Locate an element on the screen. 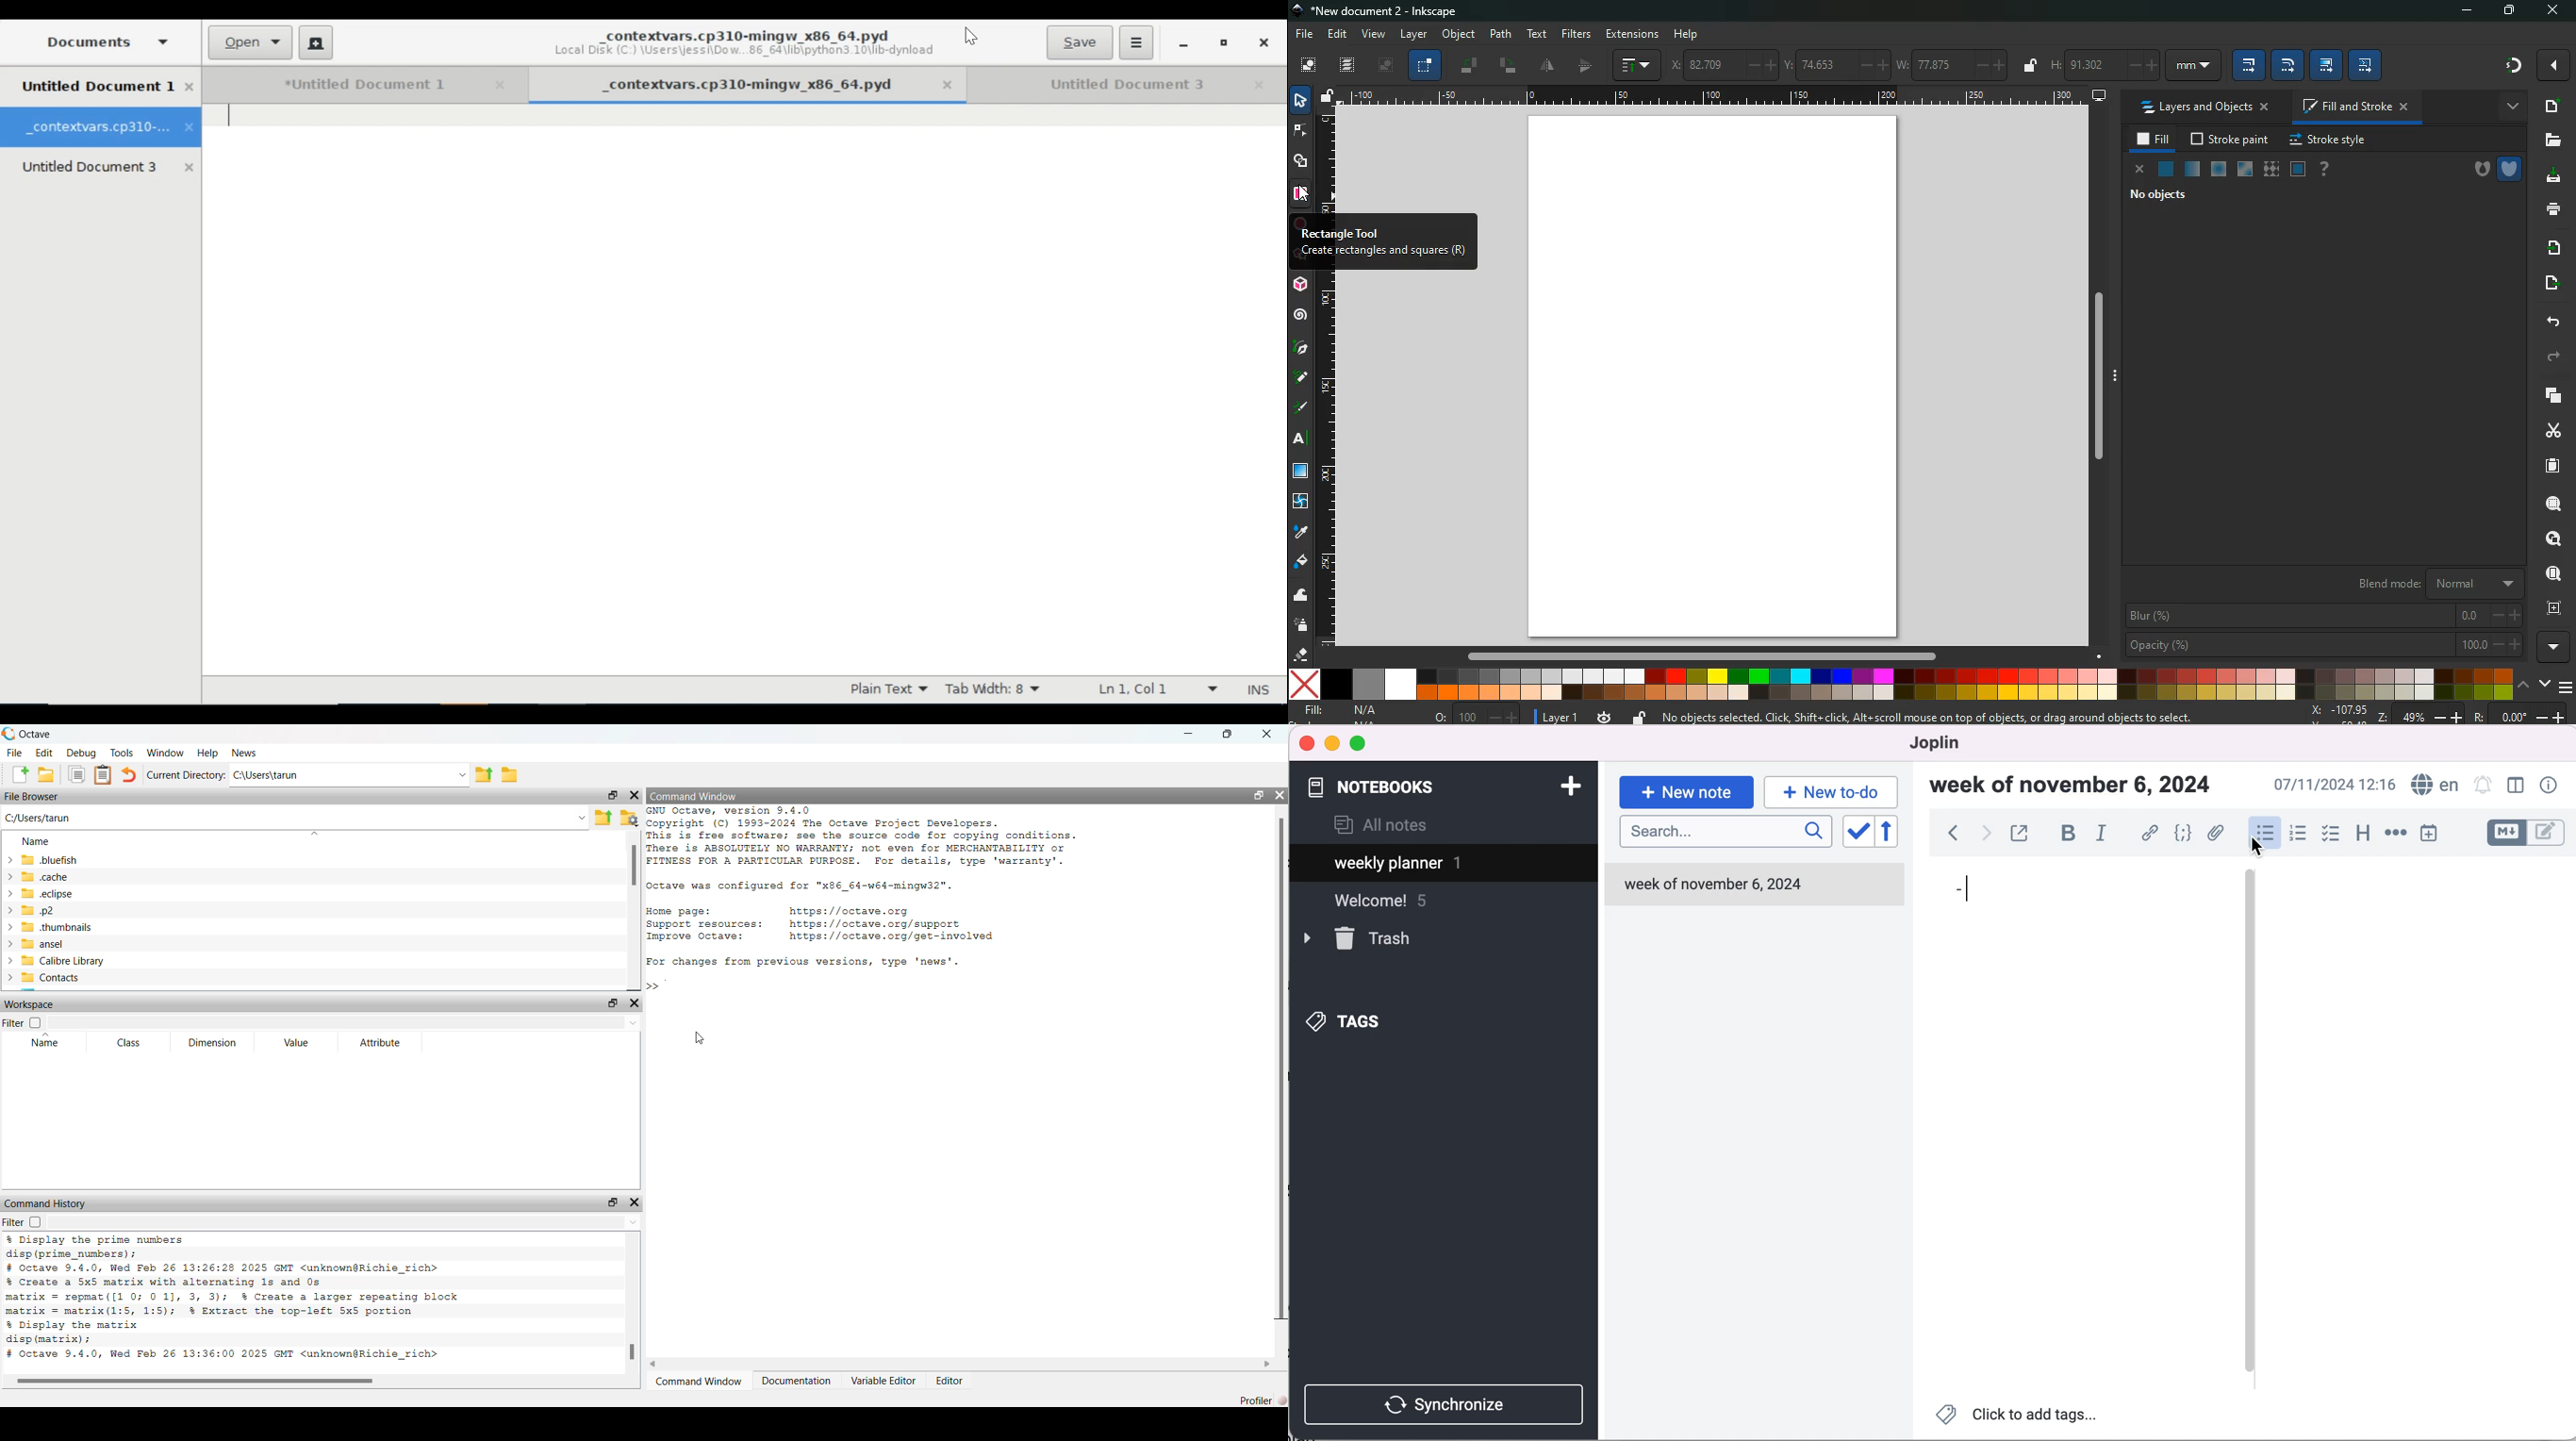  texture is located at coordinates (2271, 170).